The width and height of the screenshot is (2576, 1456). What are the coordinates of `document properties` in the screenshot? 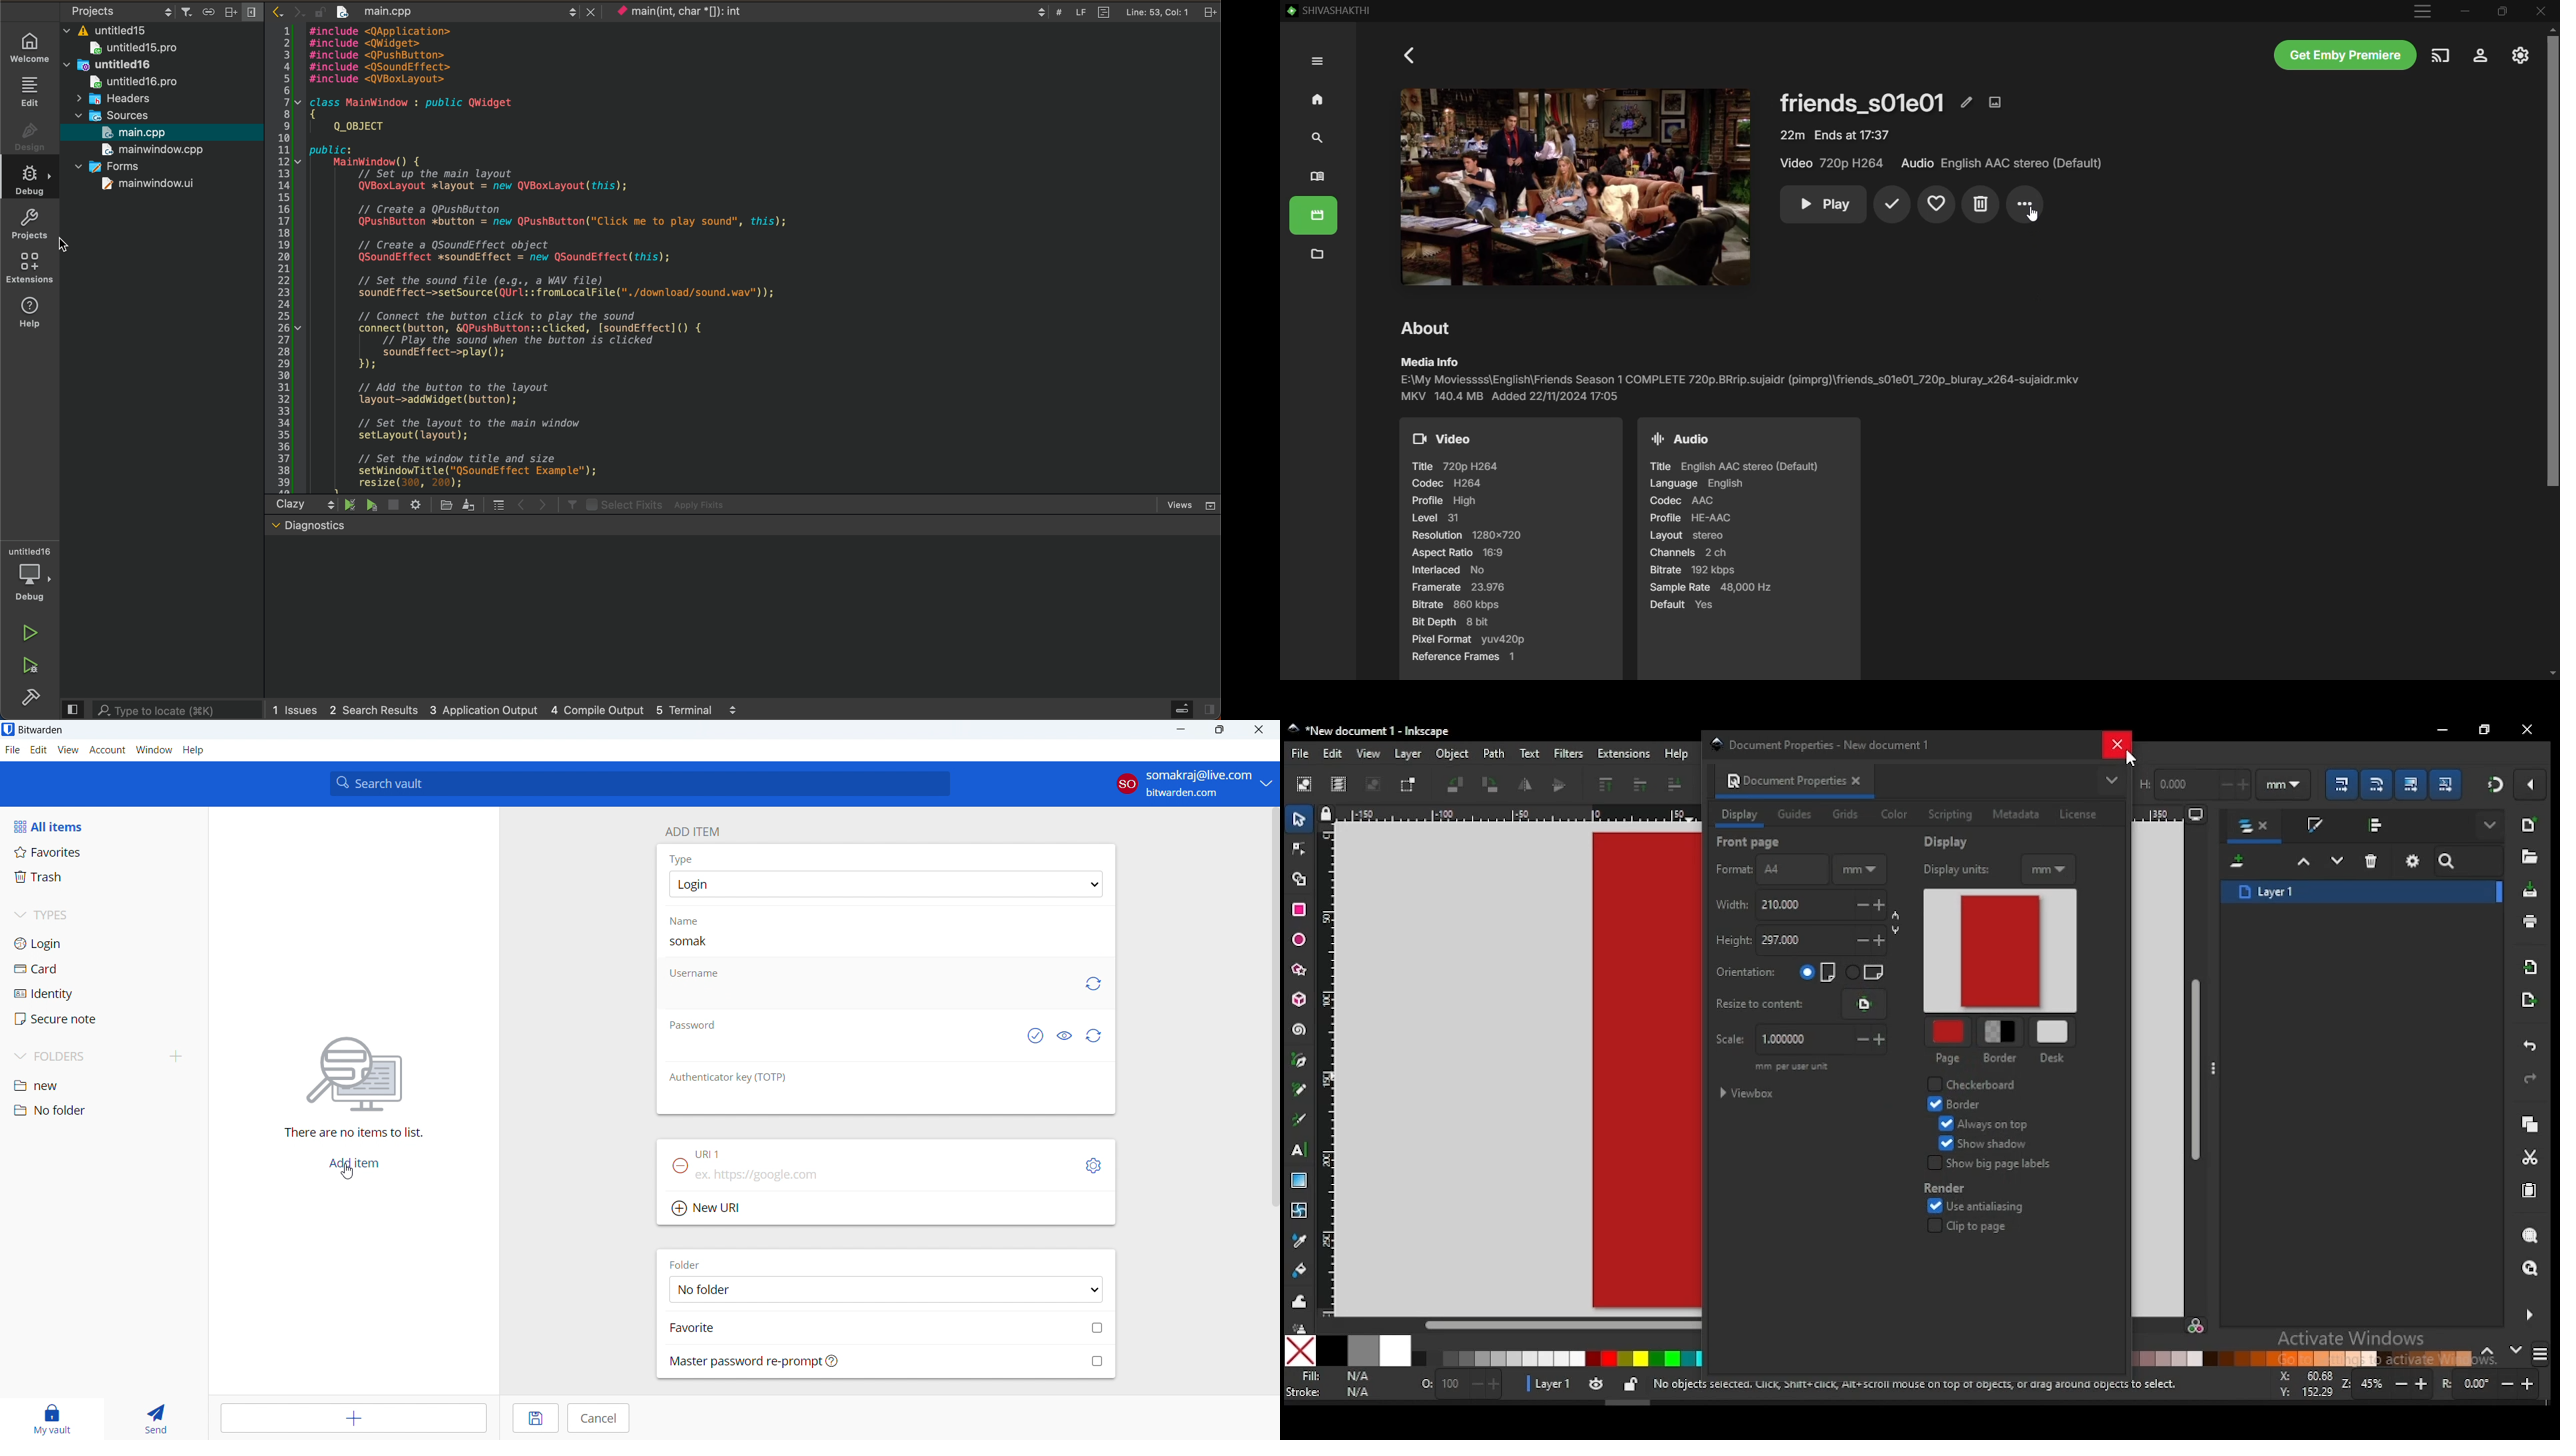 It's located at (1783, 780).